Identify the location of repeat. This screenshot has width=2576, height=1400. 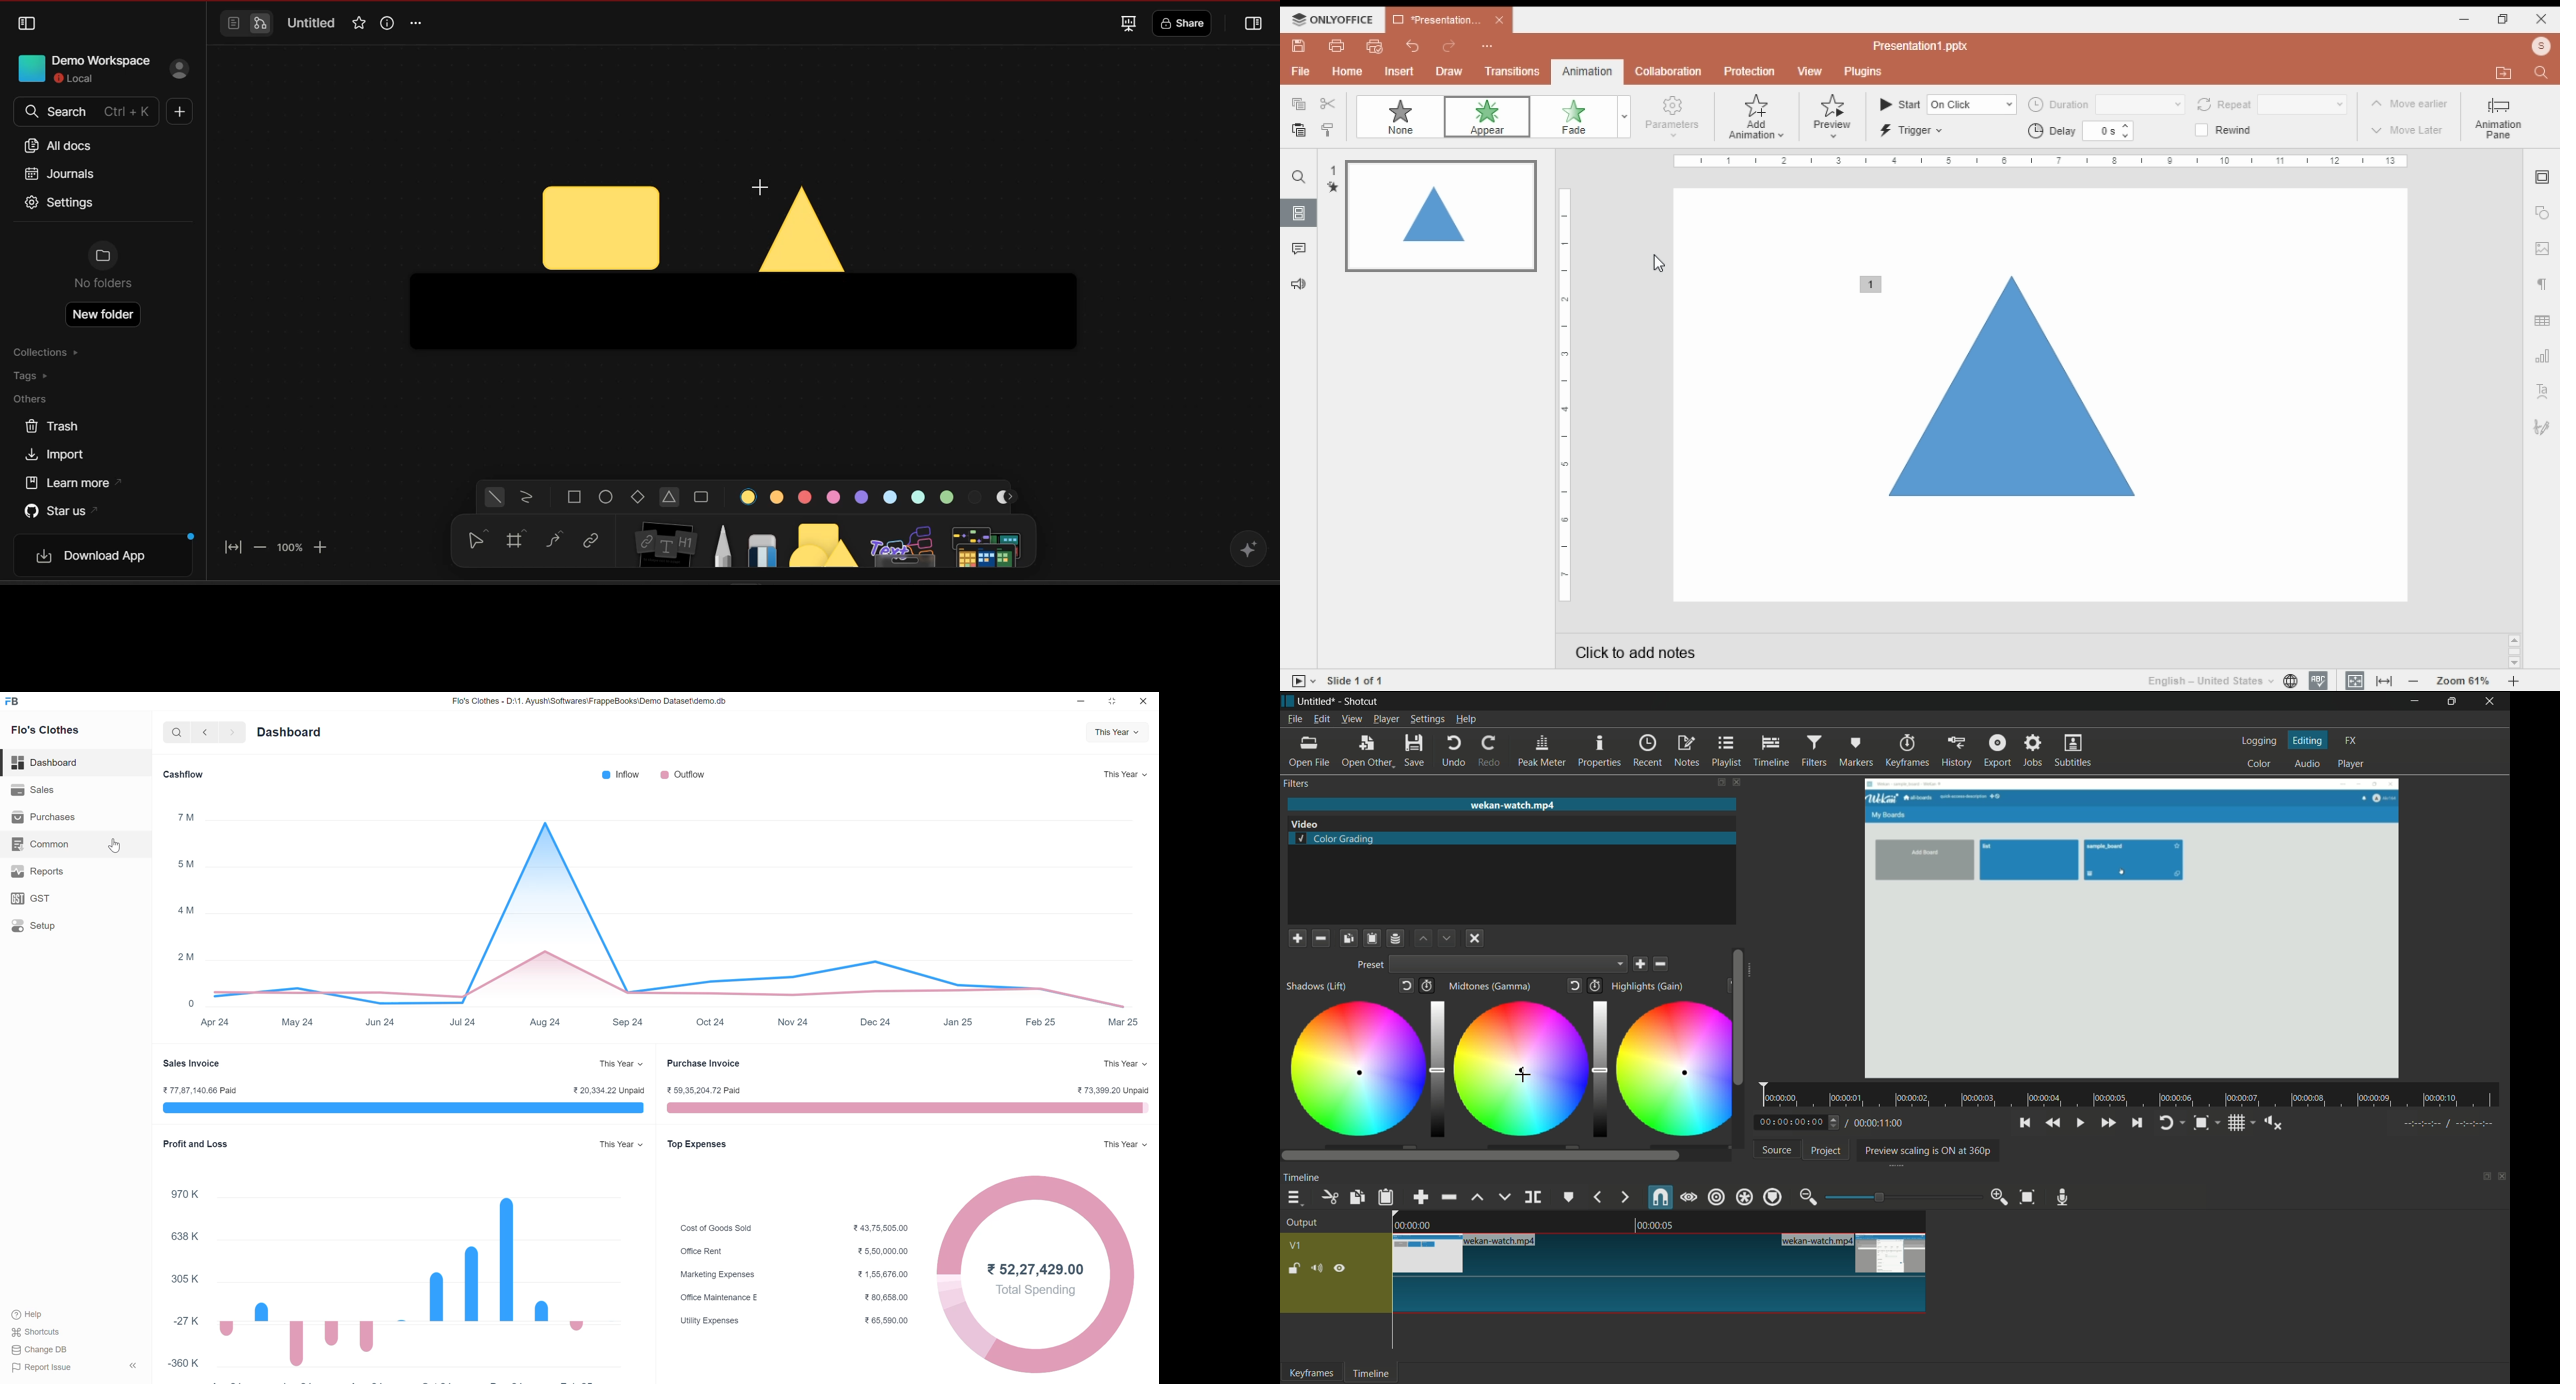
(2224, 103).